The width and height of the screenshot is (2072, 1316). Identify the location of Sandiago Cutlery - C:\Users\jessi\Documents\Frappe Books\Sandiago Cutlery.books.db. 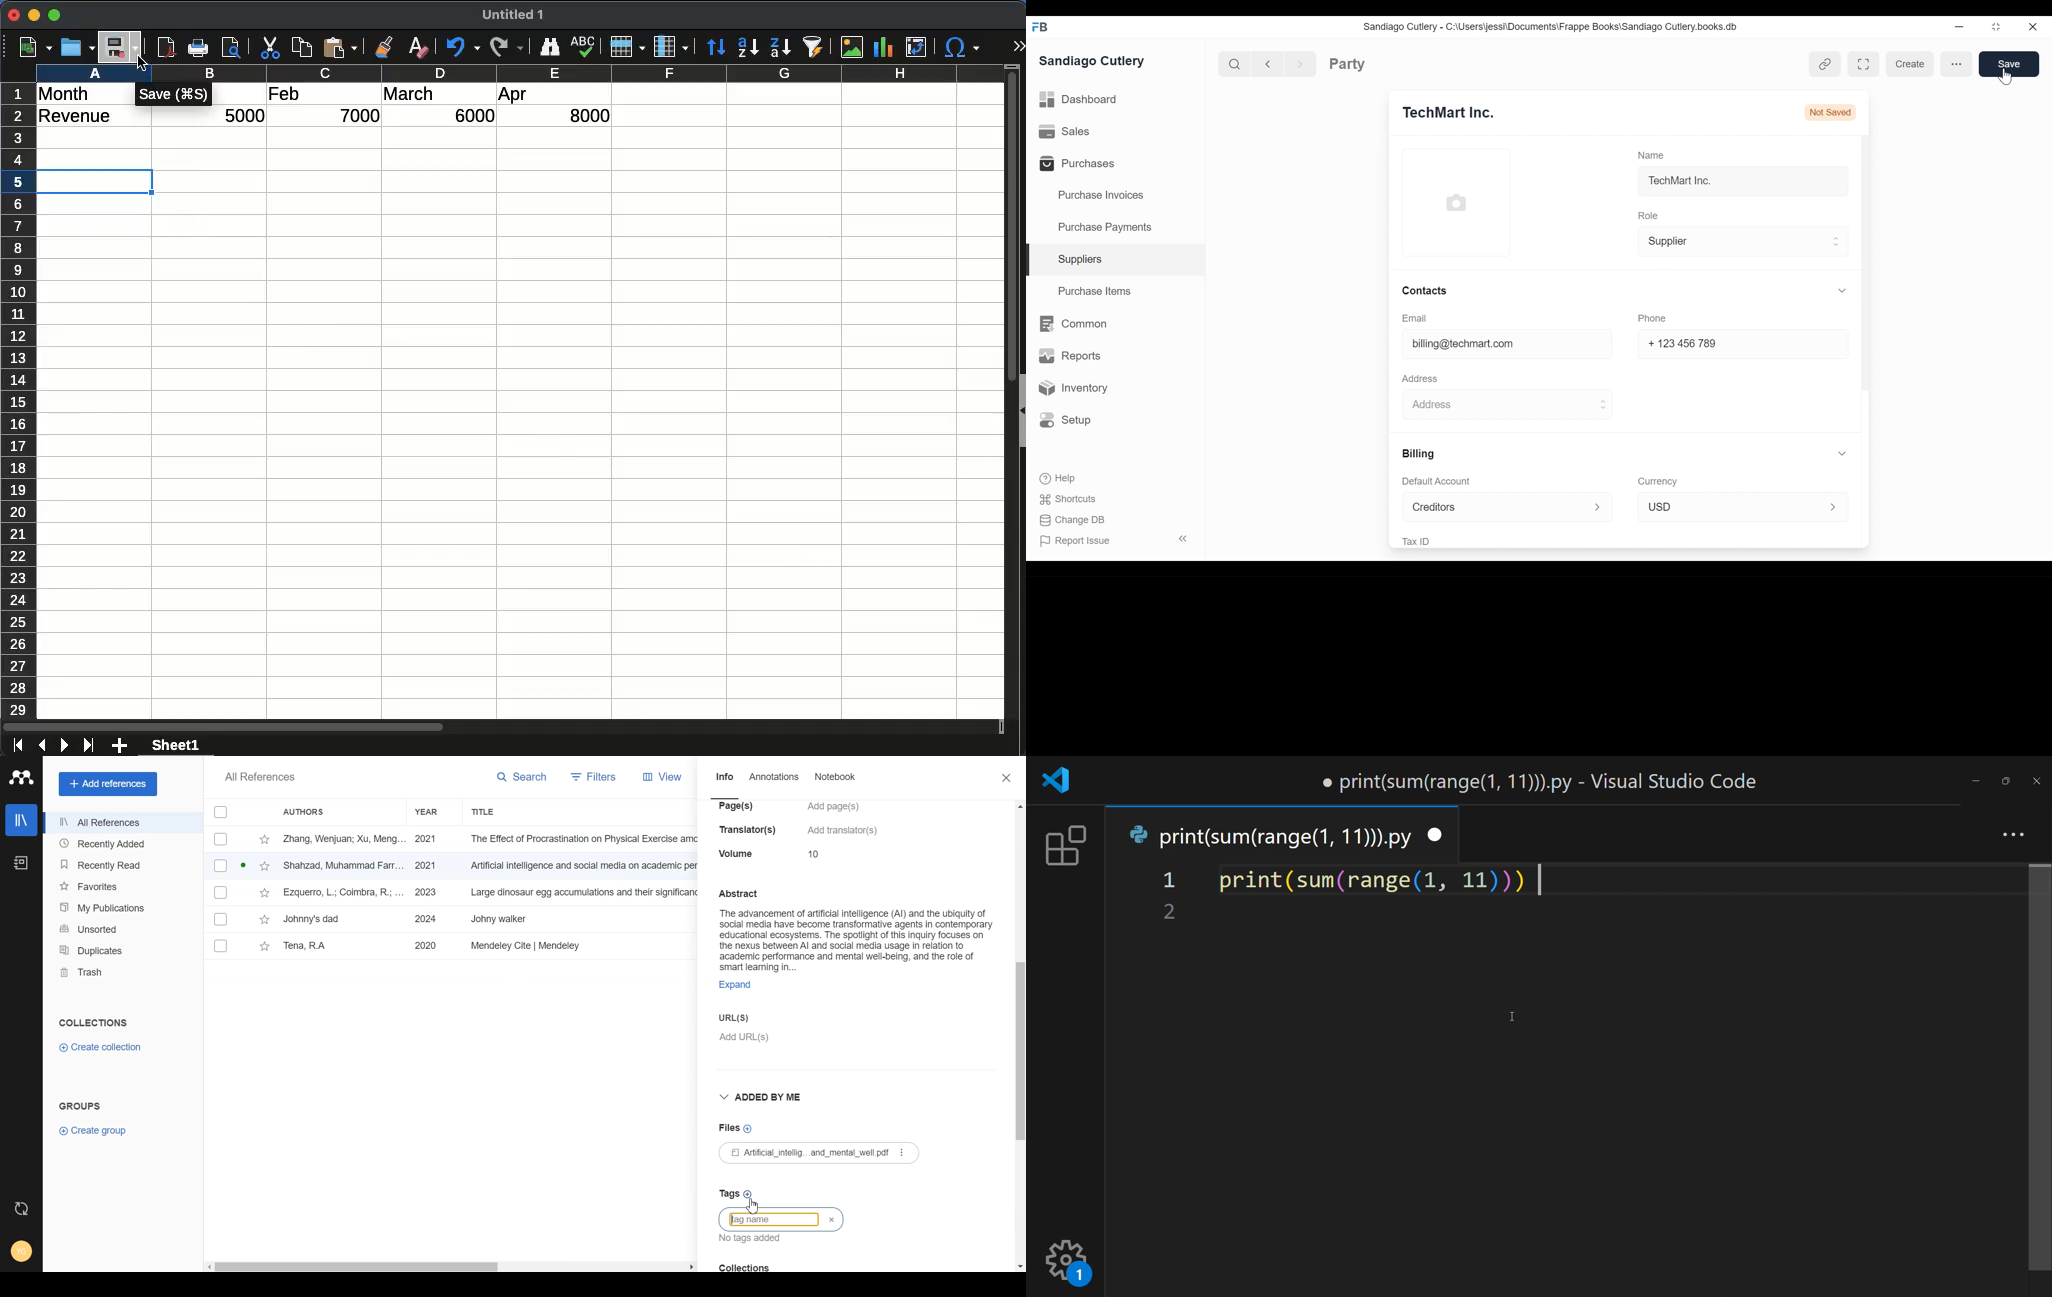
(1560, 27).